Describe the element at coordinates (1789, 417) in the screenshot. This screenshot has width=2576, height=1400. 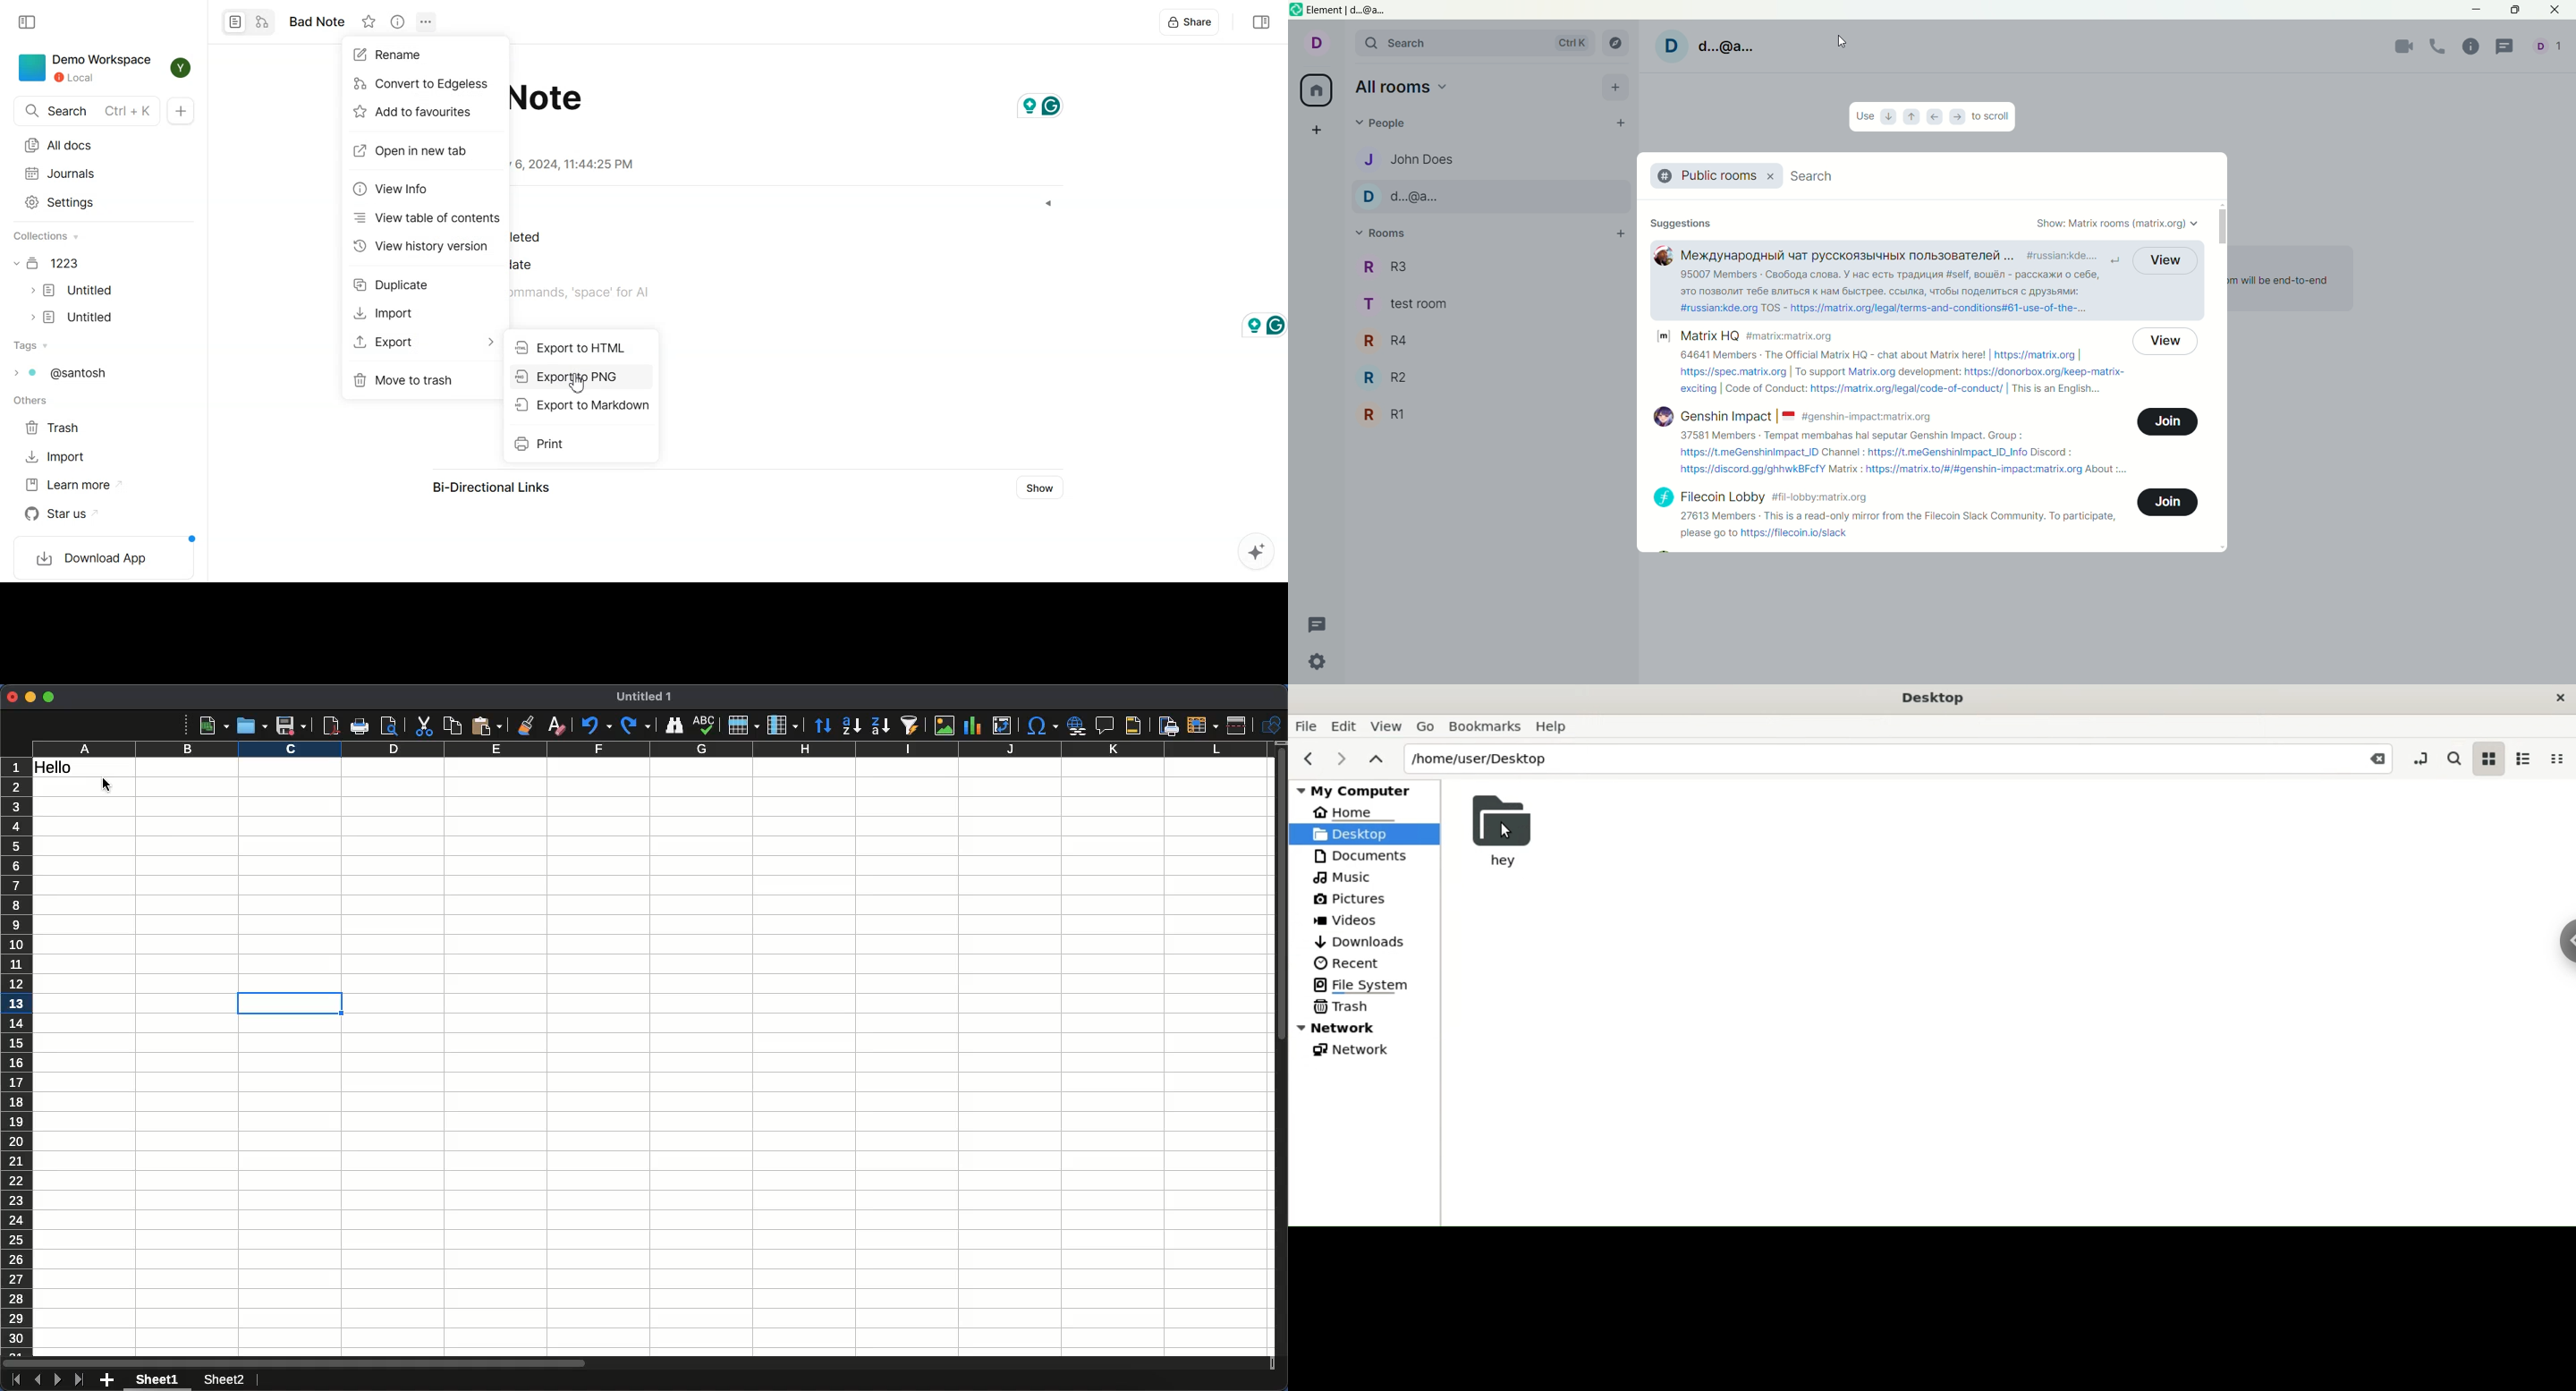
I see `Indonesia flag` at that location.